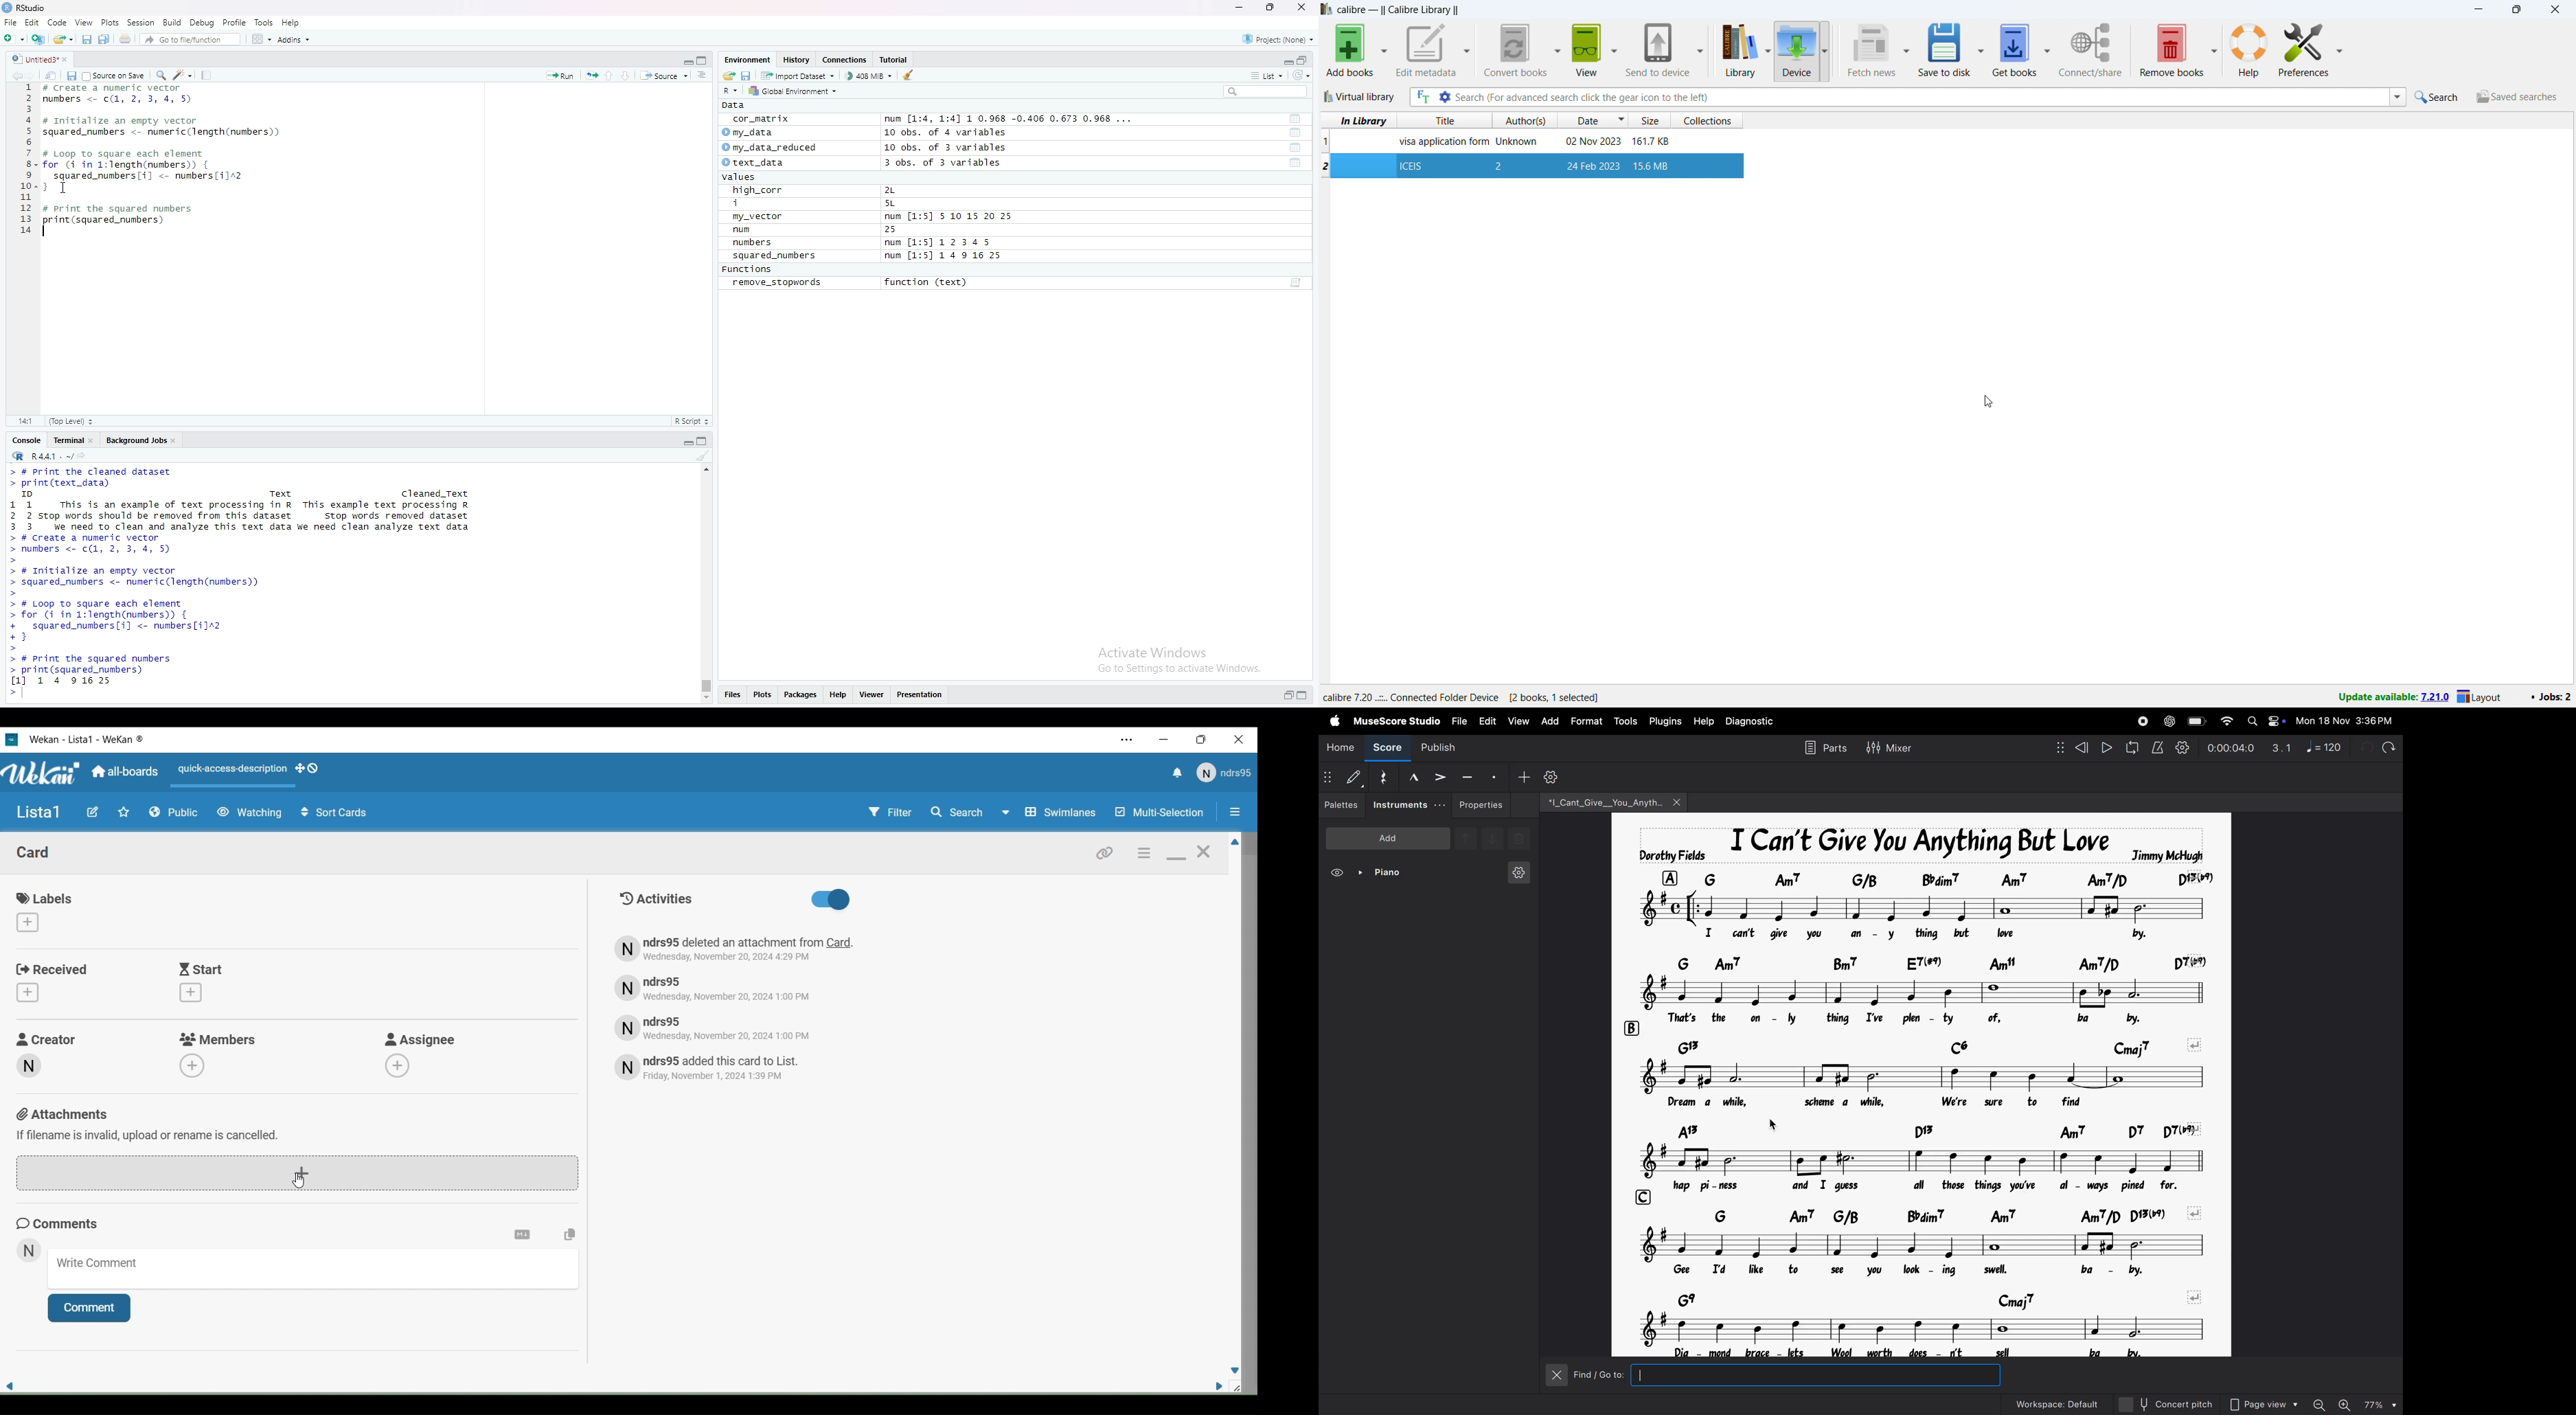 This screenshot has width=2576, height=1428. What do you see at coordinates (1142, 852) in the screenshot?
I see `Settings` at bounding box center [1142, 852].